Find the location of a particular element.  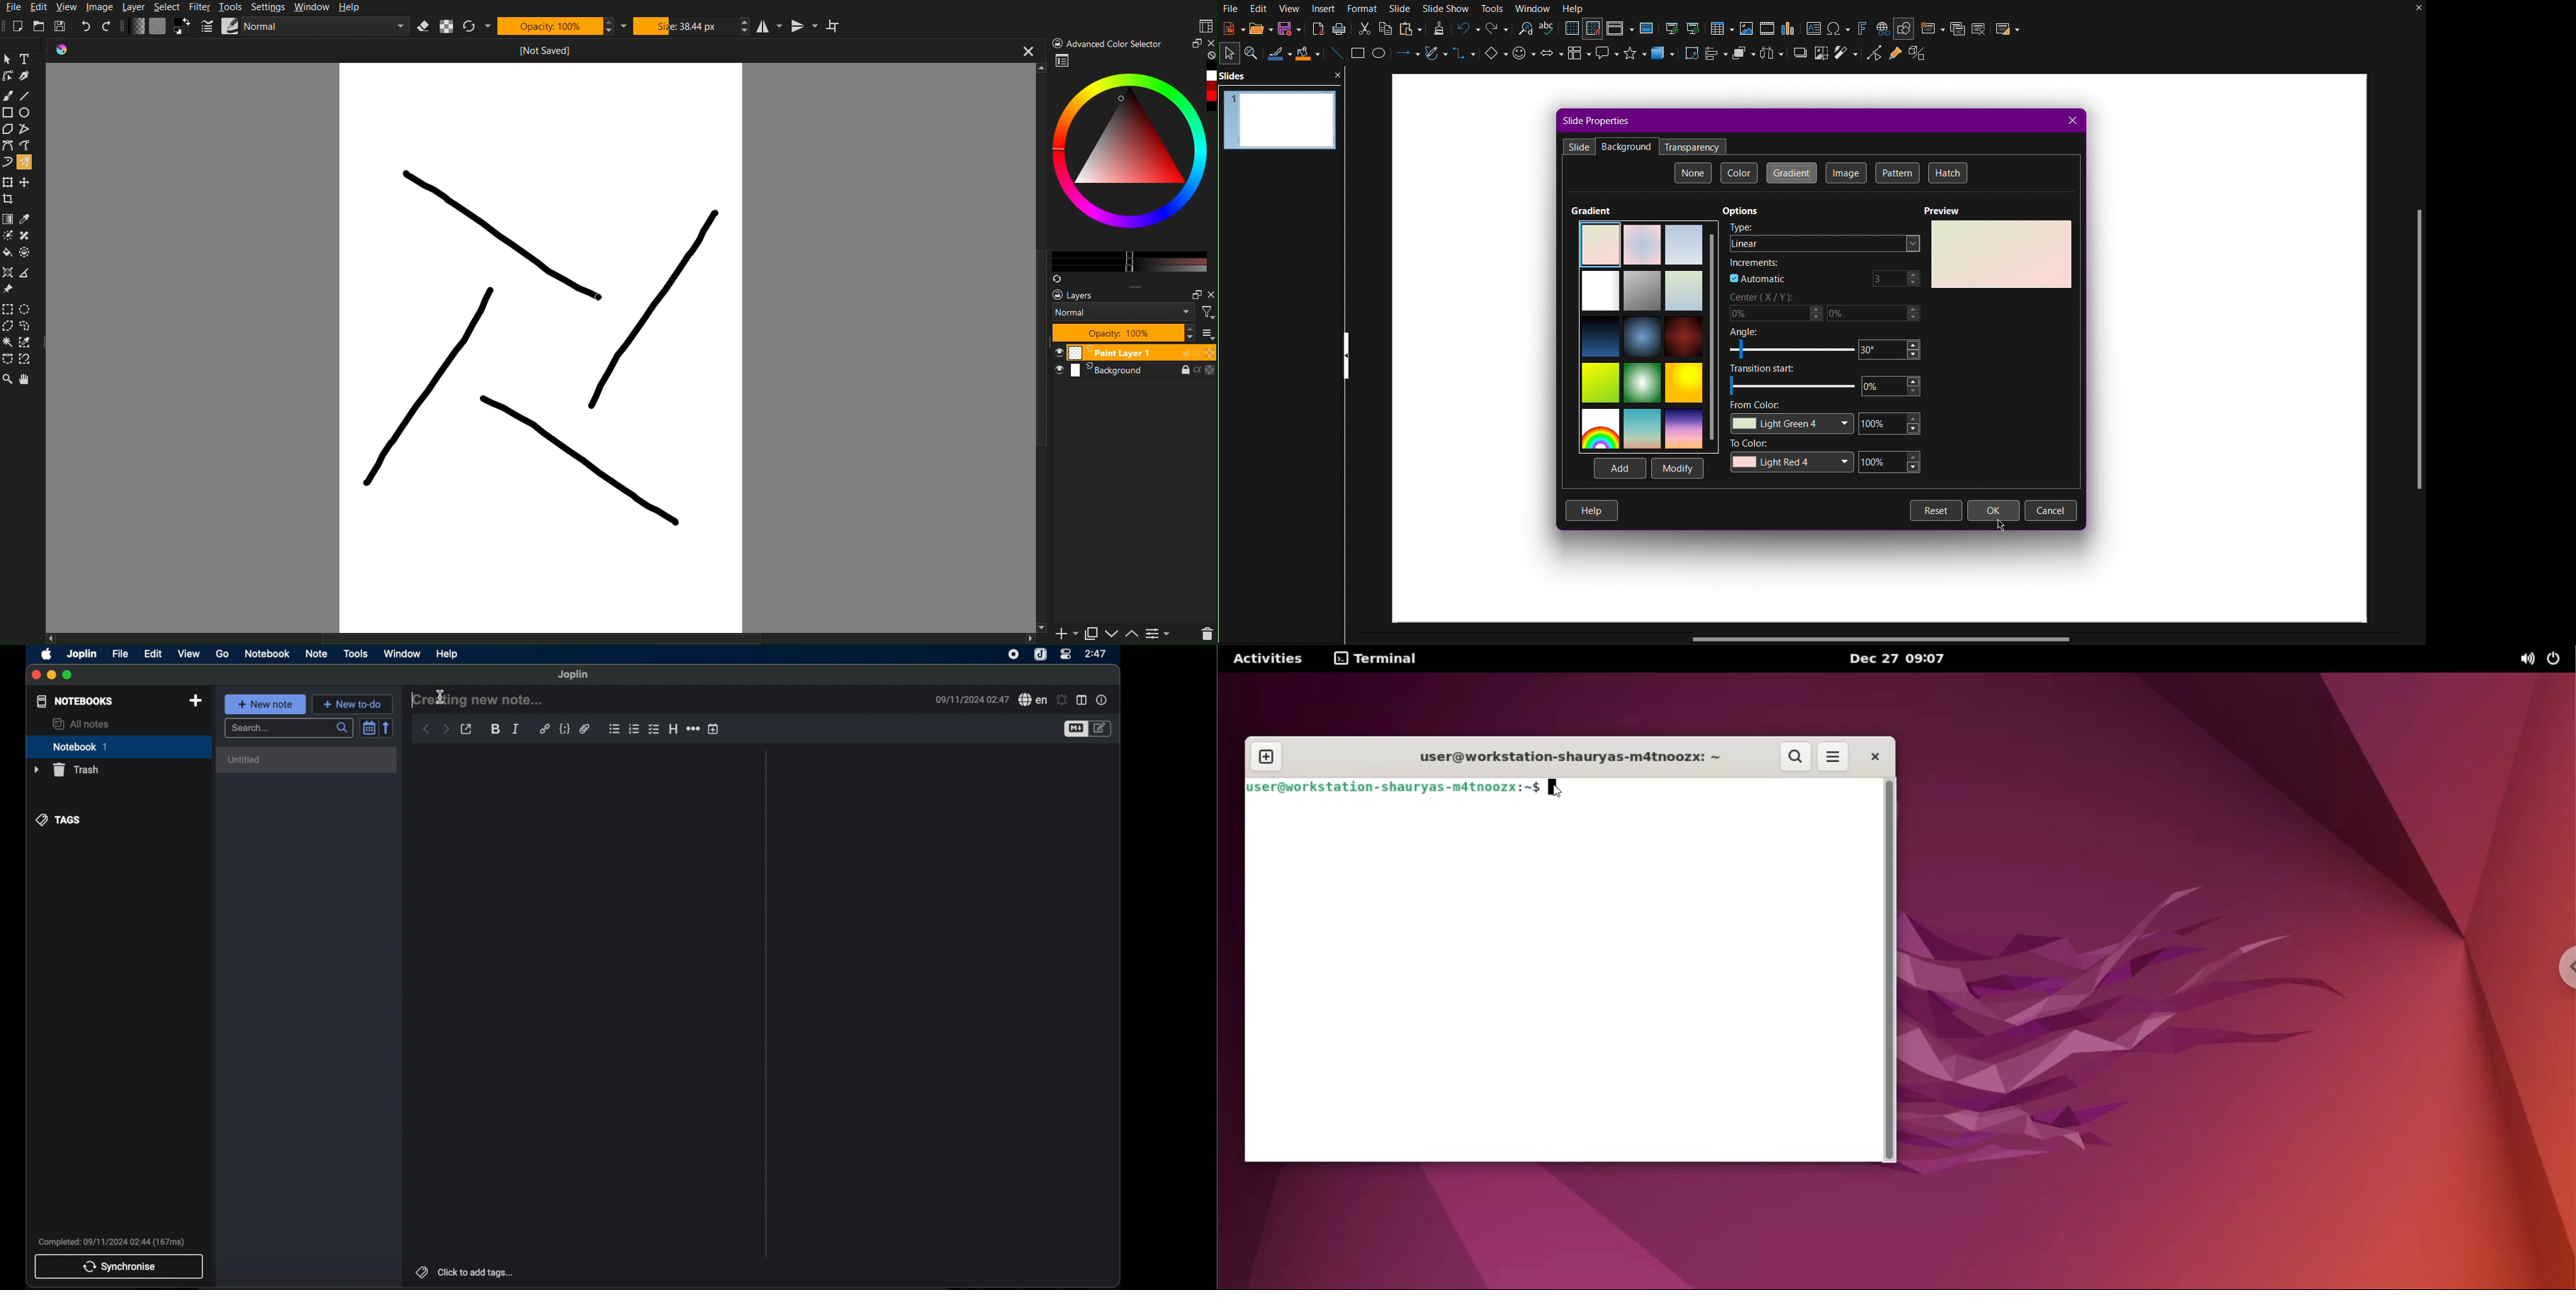

Gluepoint Functions is located at coordinates (1895, 58).